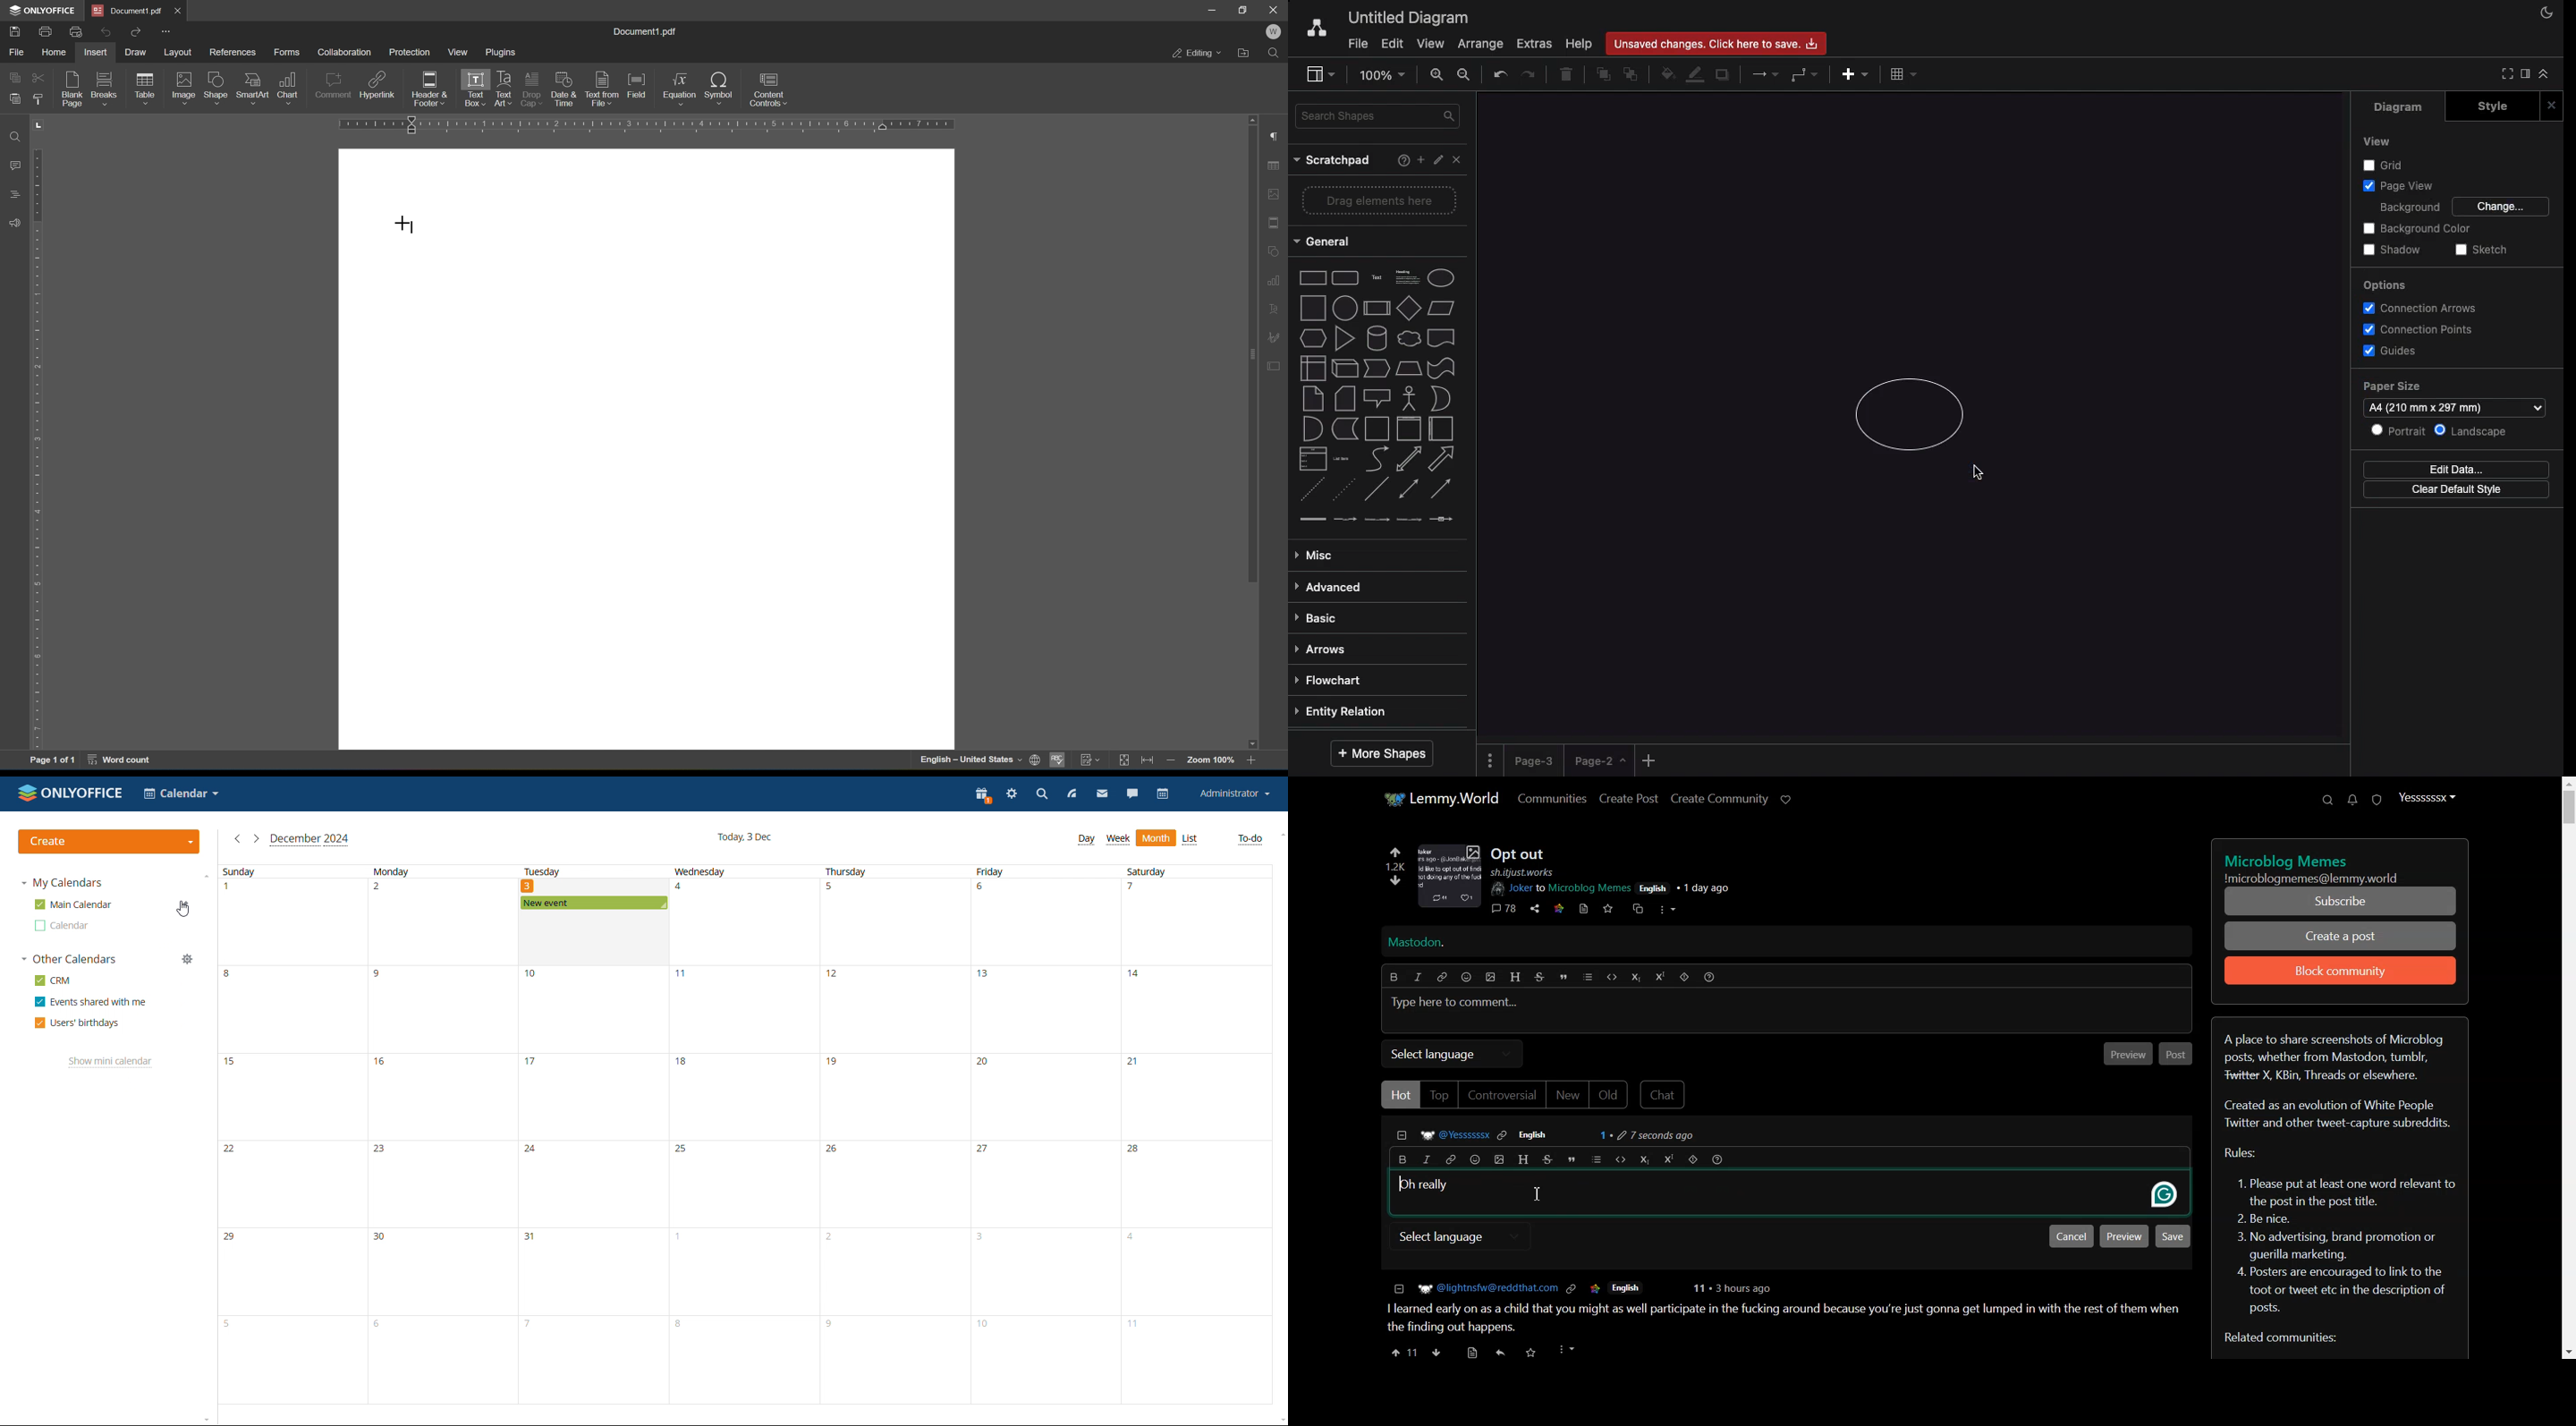 Image resolution: width=2576 pixels, height=1428 pixels. Describe the element at coordinates (2163, 1196) in the screenshot. I see `grammarly` at that location.